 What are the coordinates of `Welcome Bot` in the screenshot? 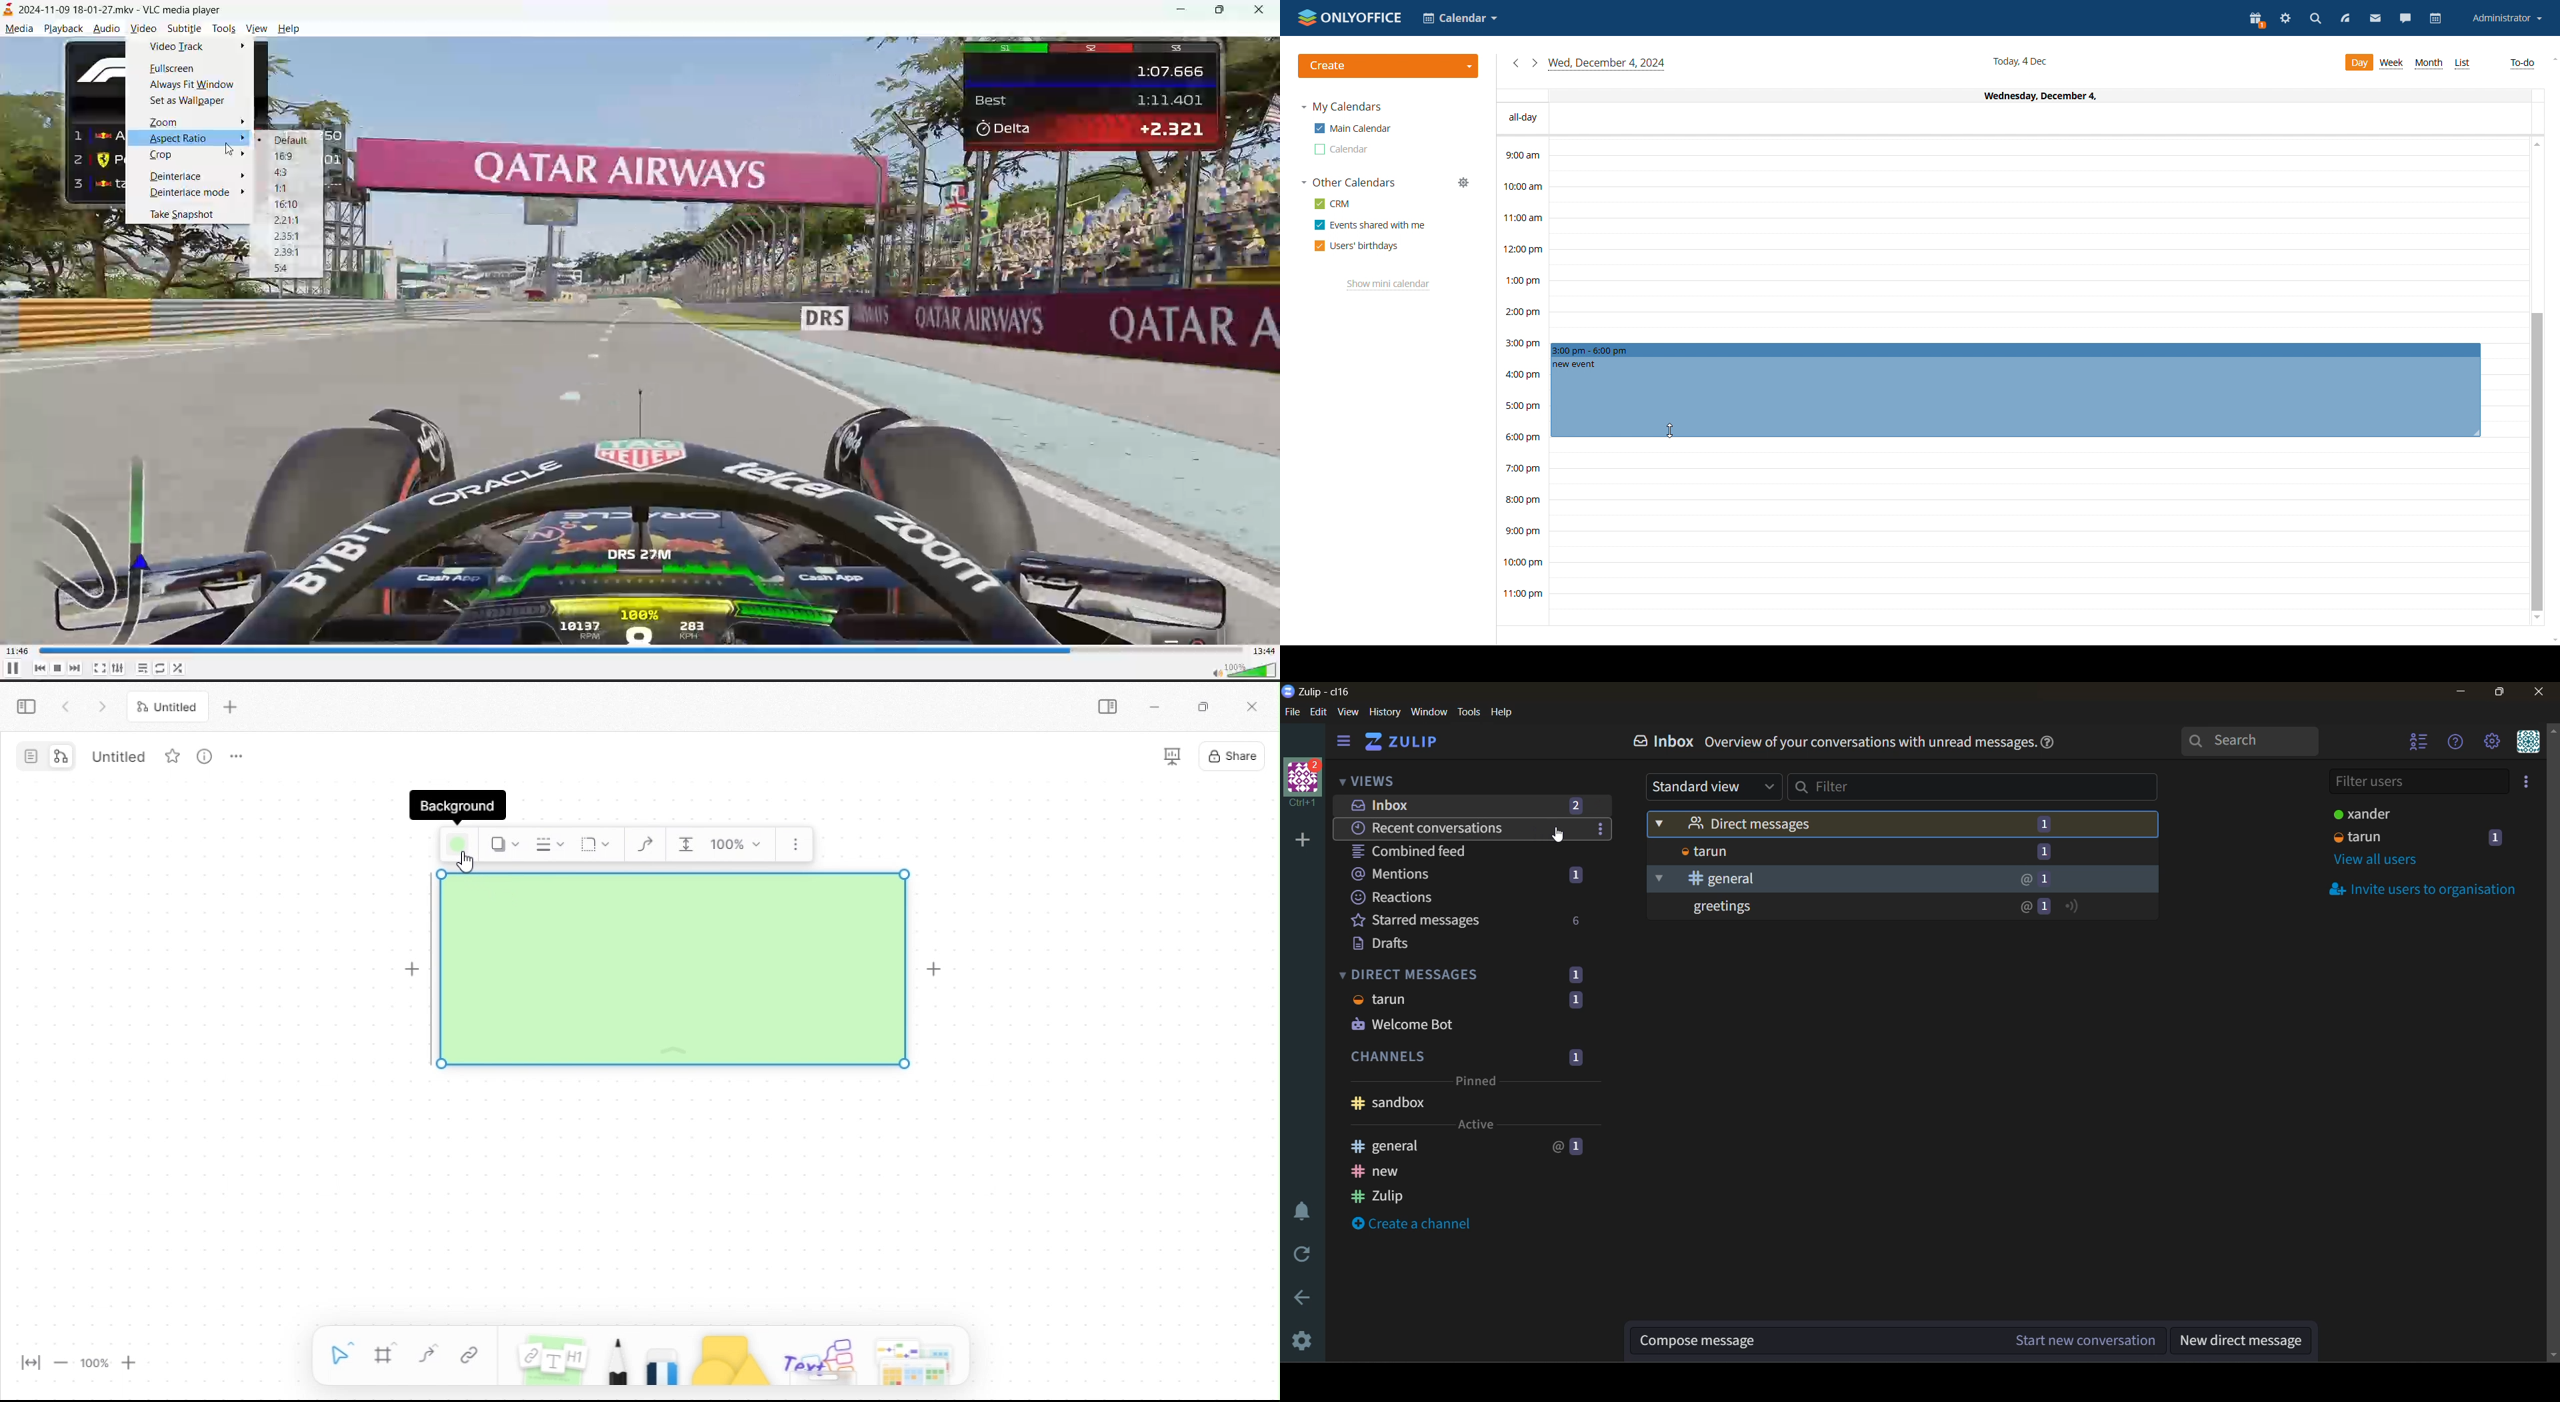 It's located at (1469, 1026).